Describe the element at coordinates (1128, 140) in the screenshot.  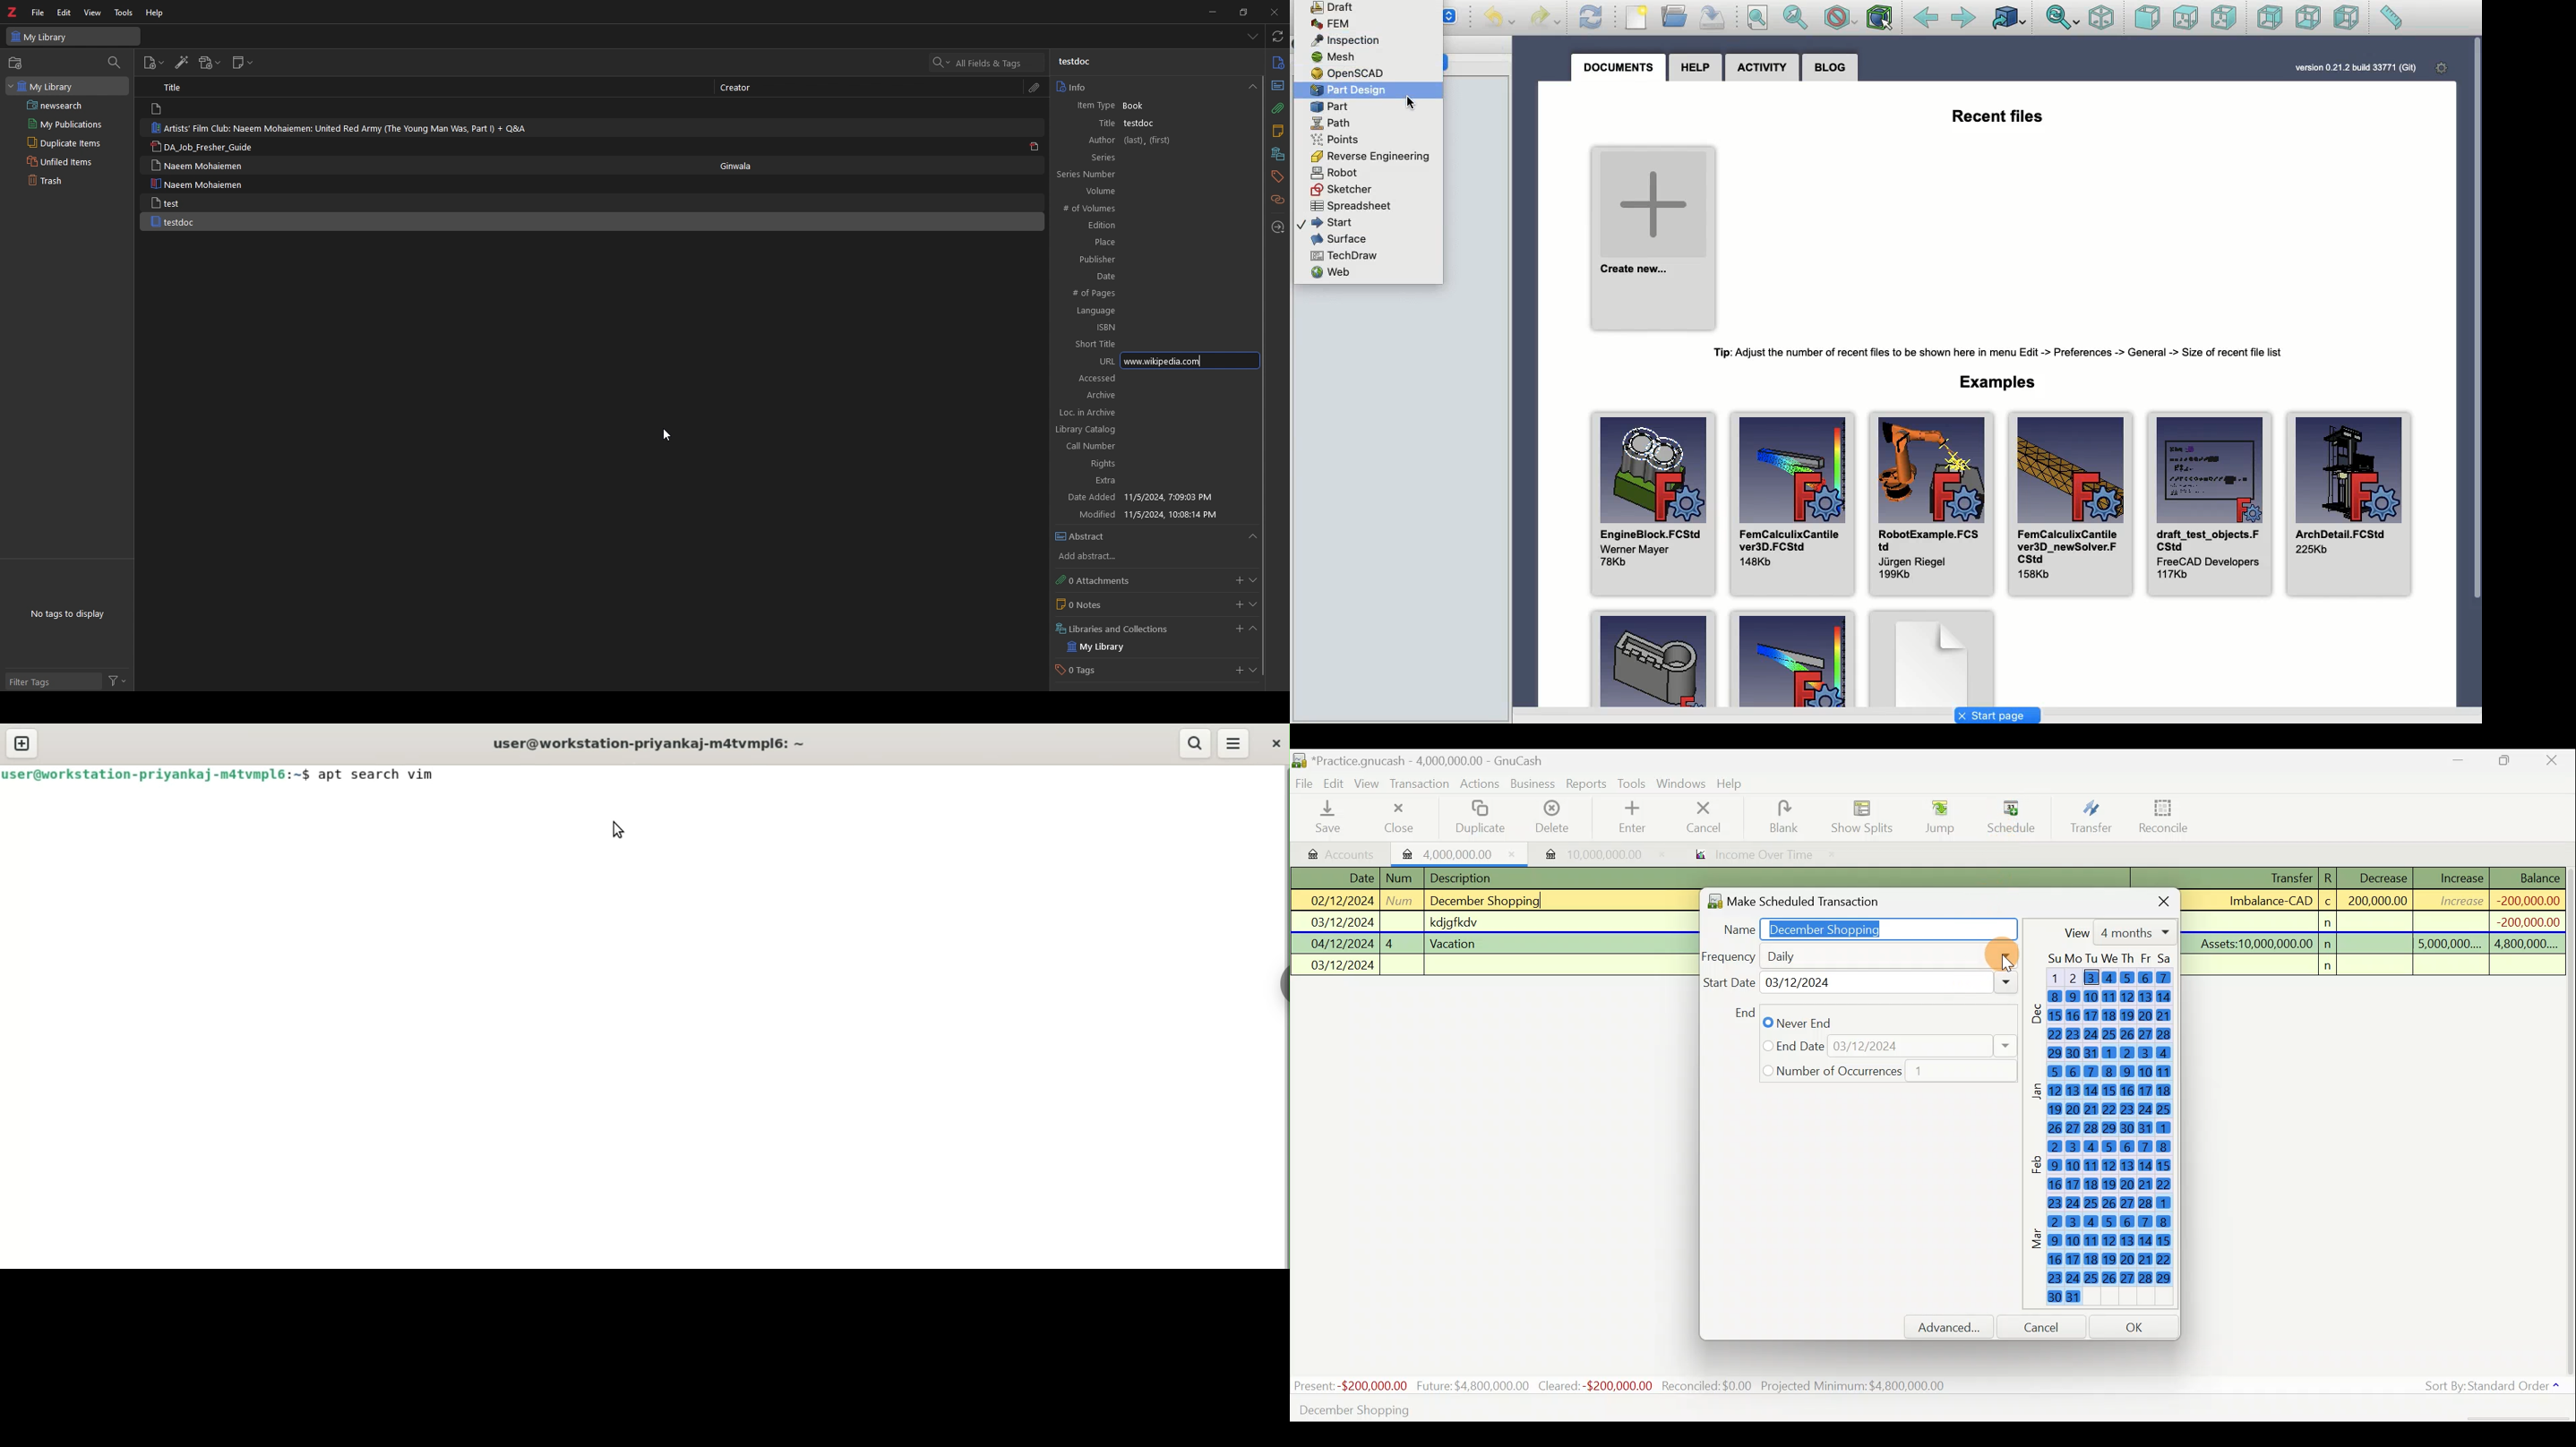
I see `Author (last),(first)` at that location.